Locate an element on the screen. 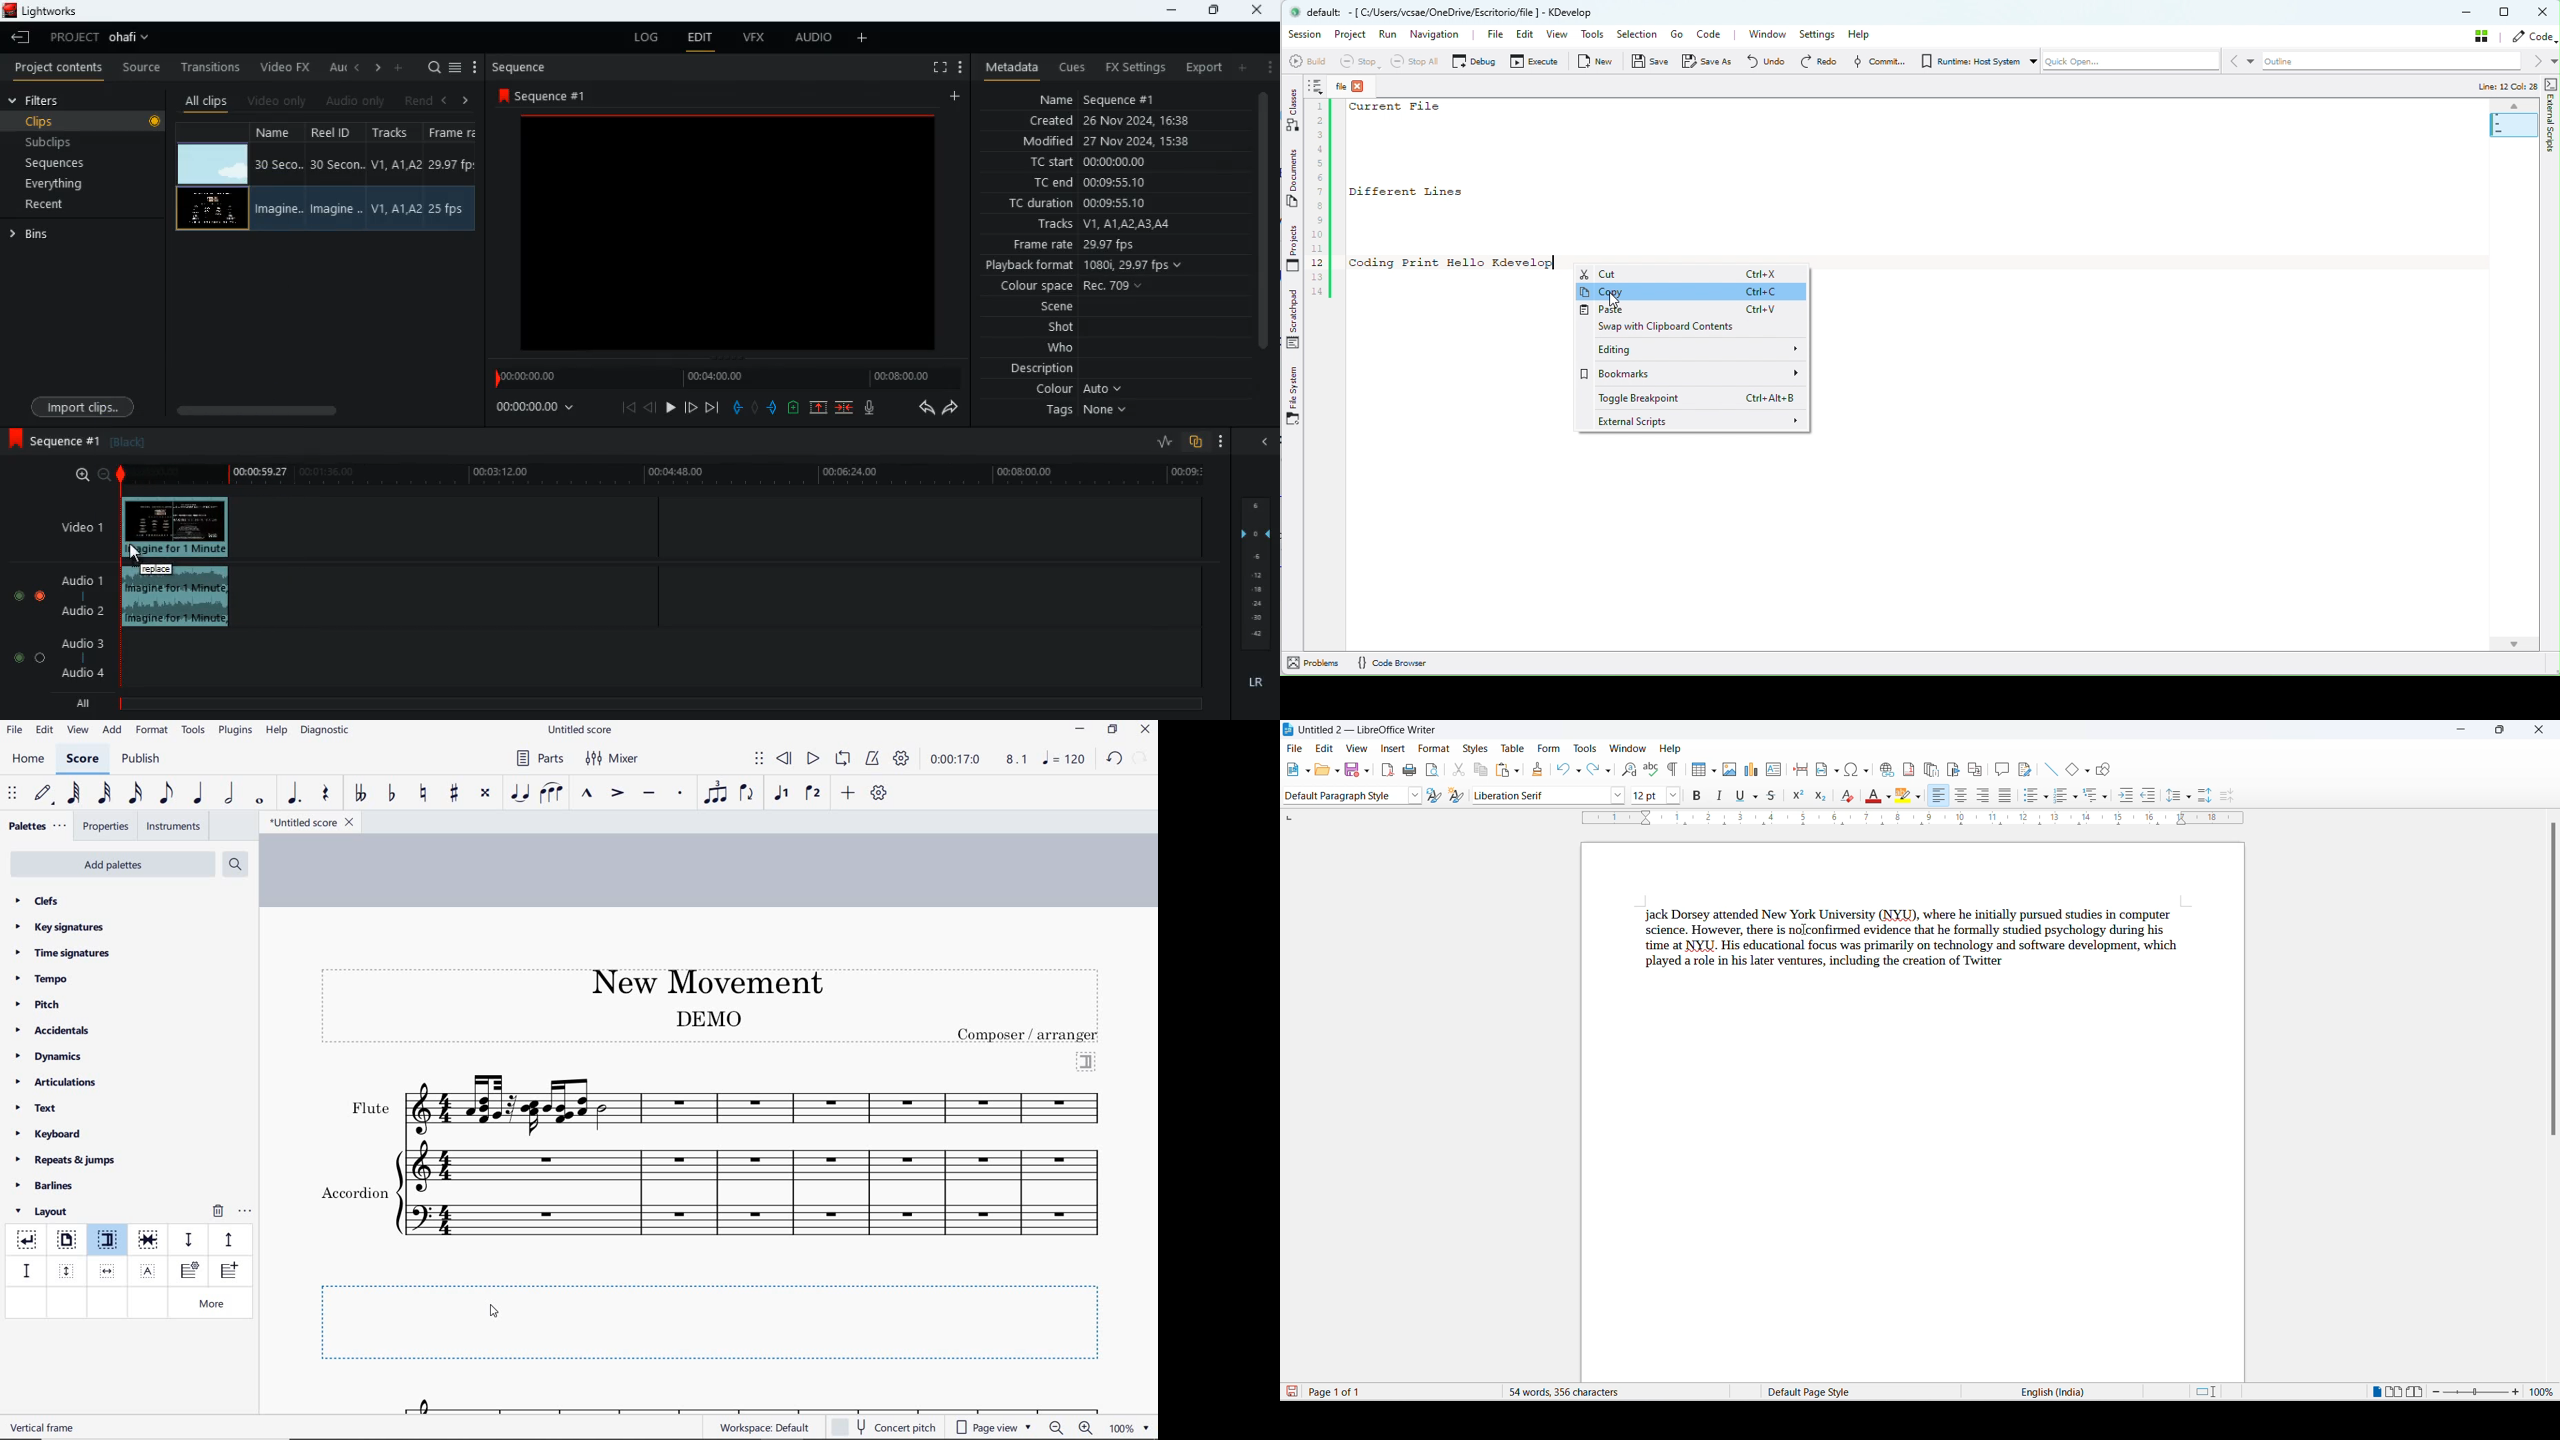 The width and height of the screenshot is (2576, 1456). text is located at coordinates (354, 1194).